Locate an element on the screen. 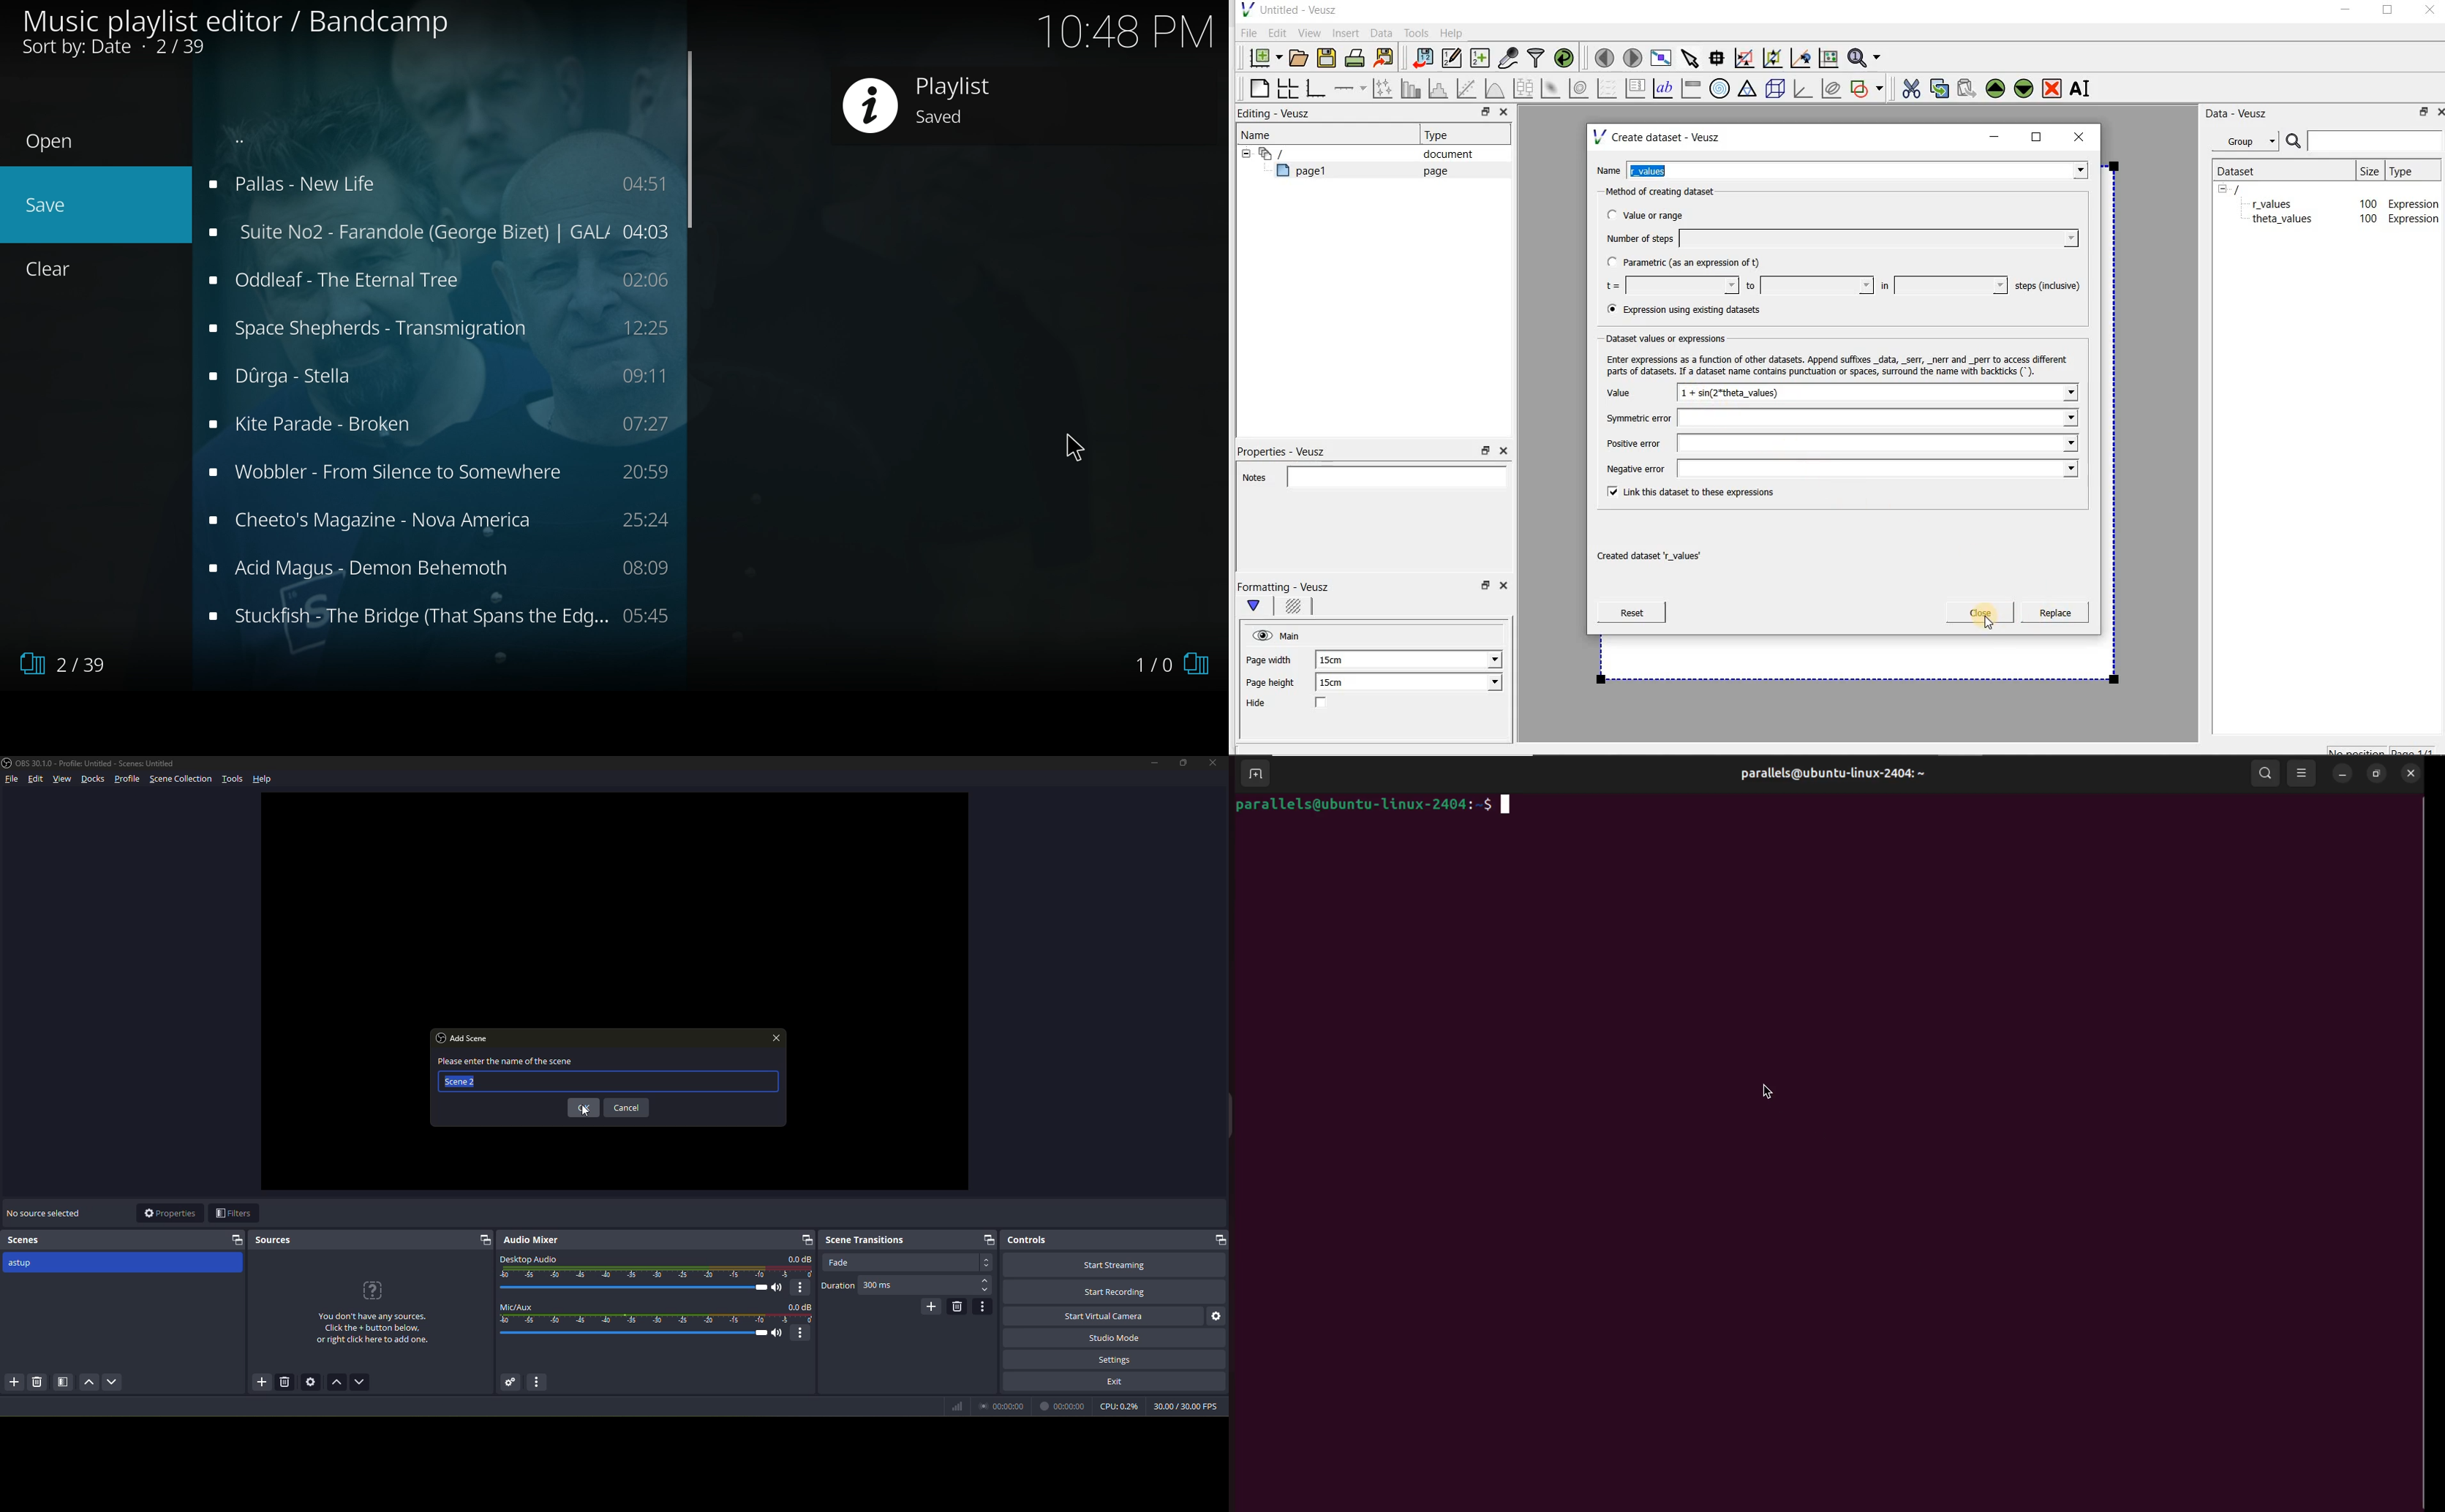 This screenshot has width=2464, height=1512. polar graph is located at coordinates (1721, 88).